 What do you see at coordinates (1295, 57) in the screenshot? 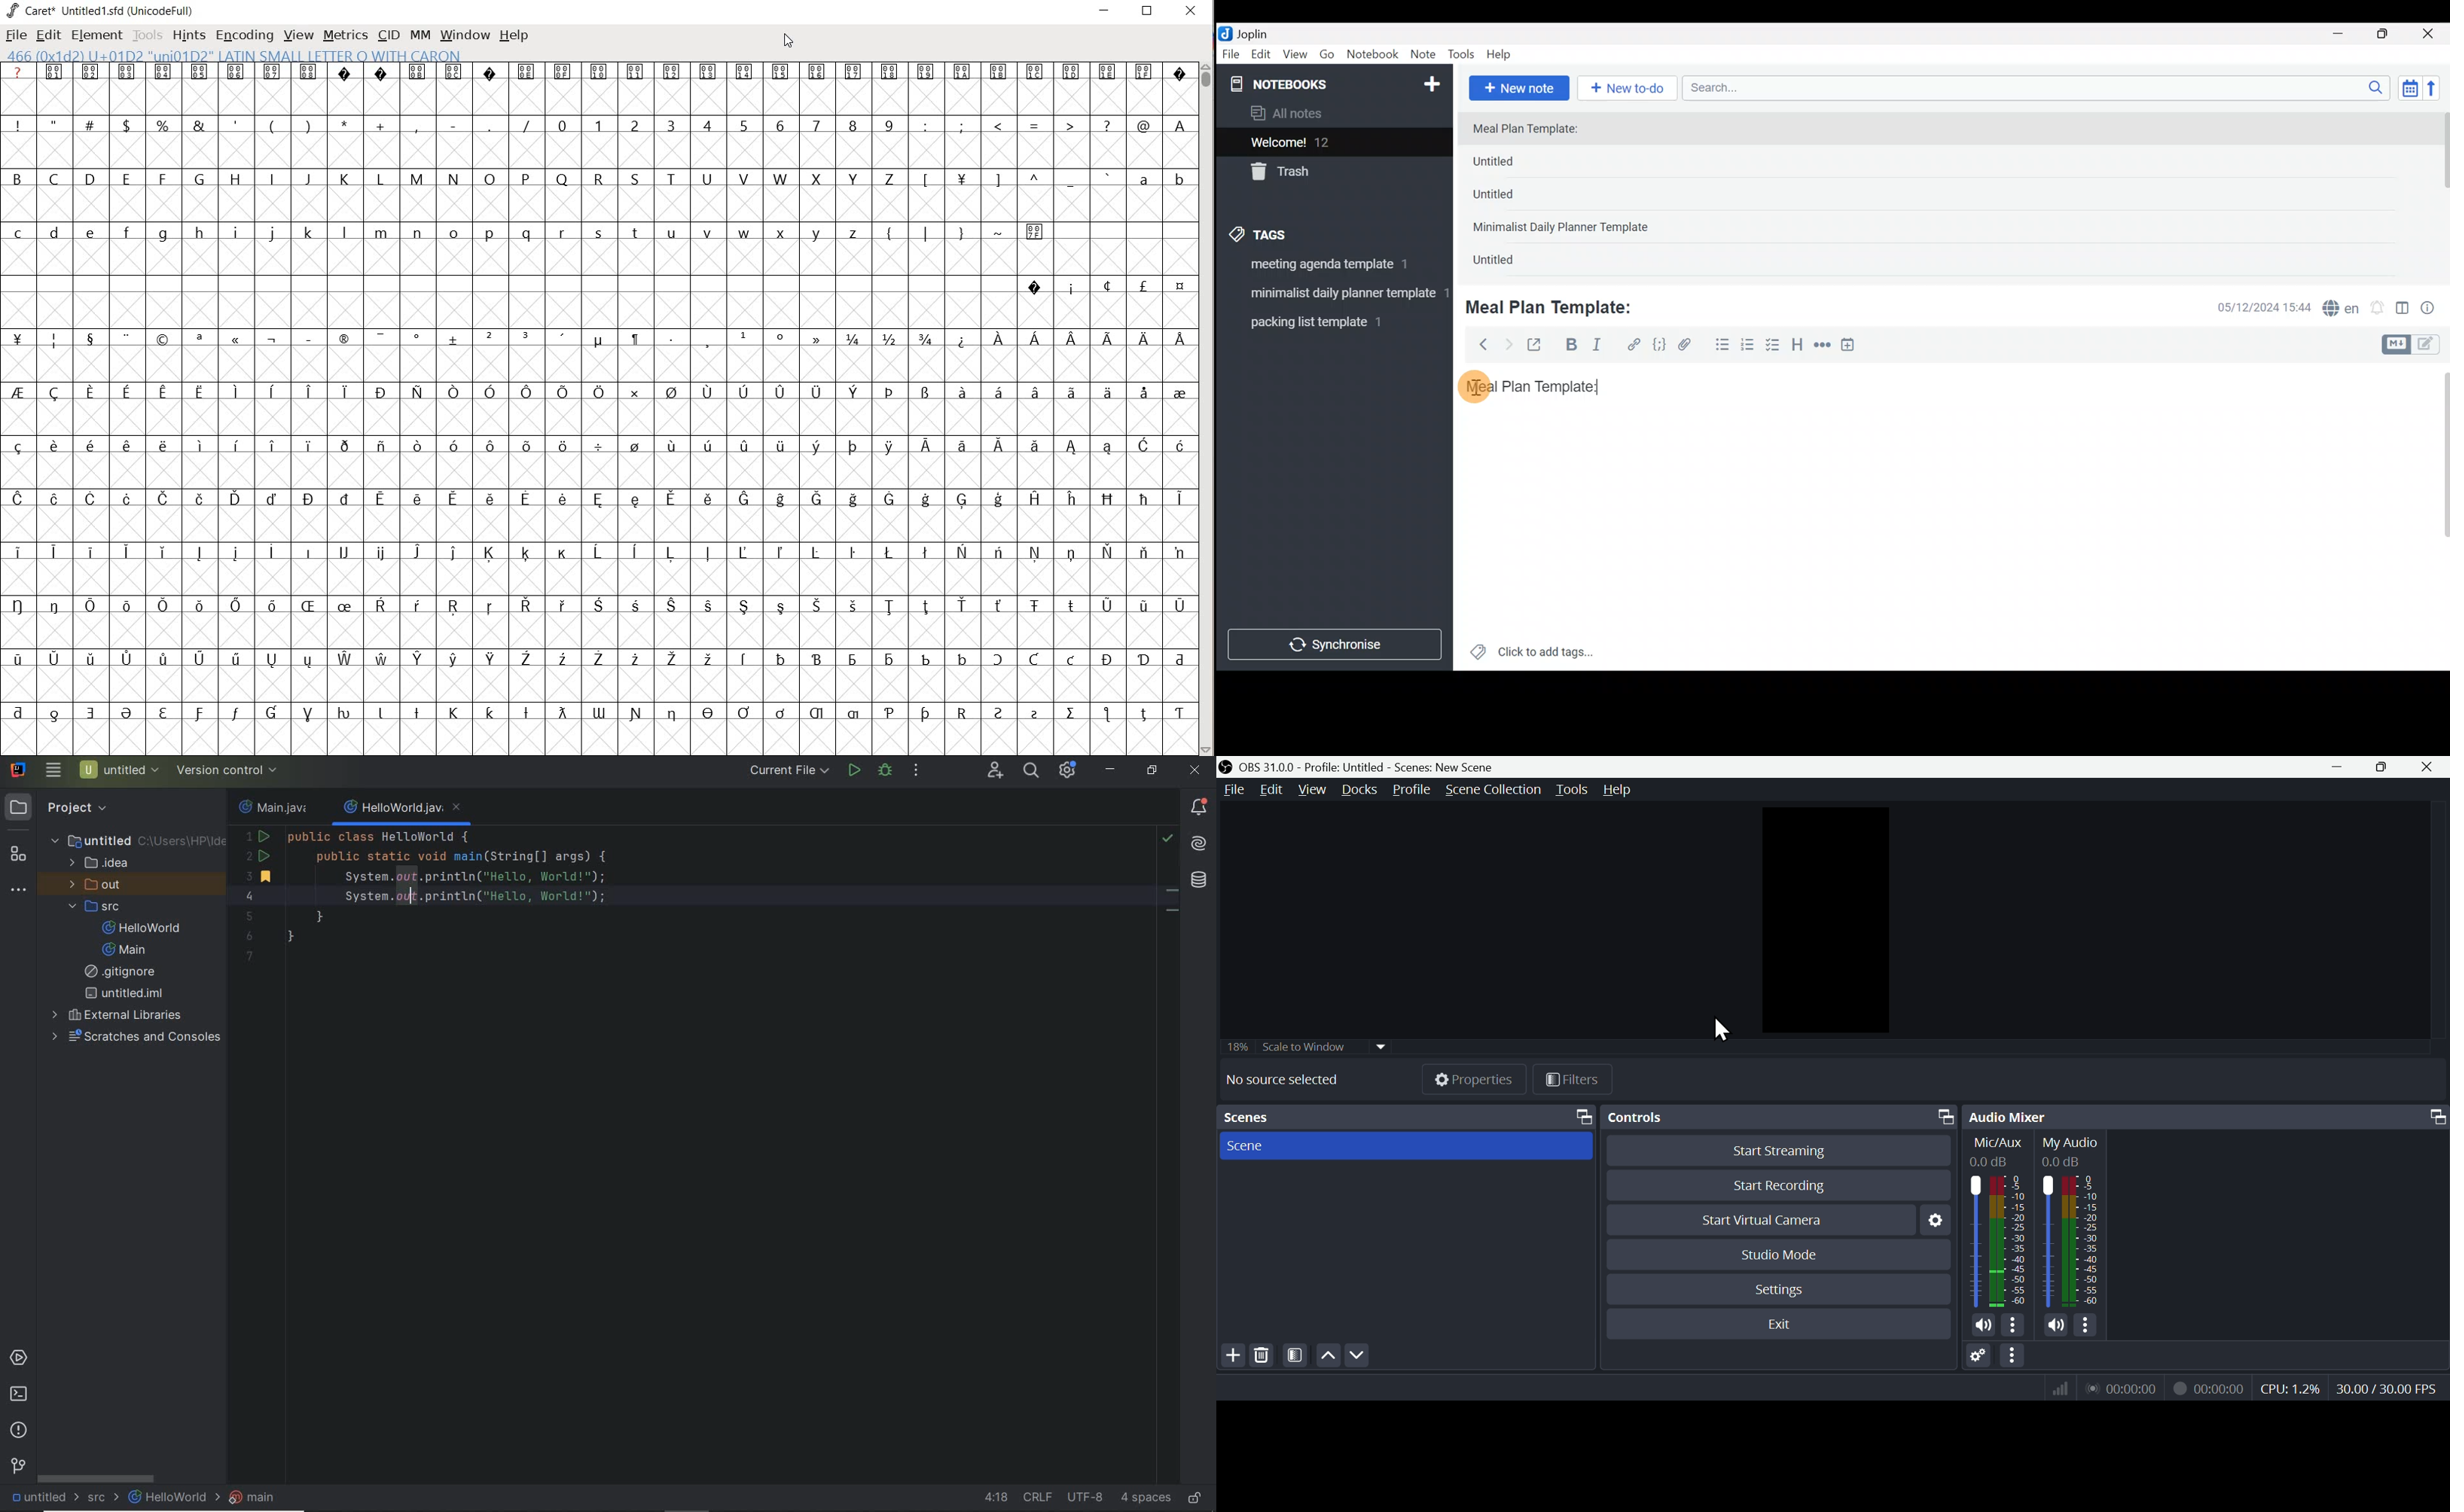
I see `View` at bounding box center [1295, 57].